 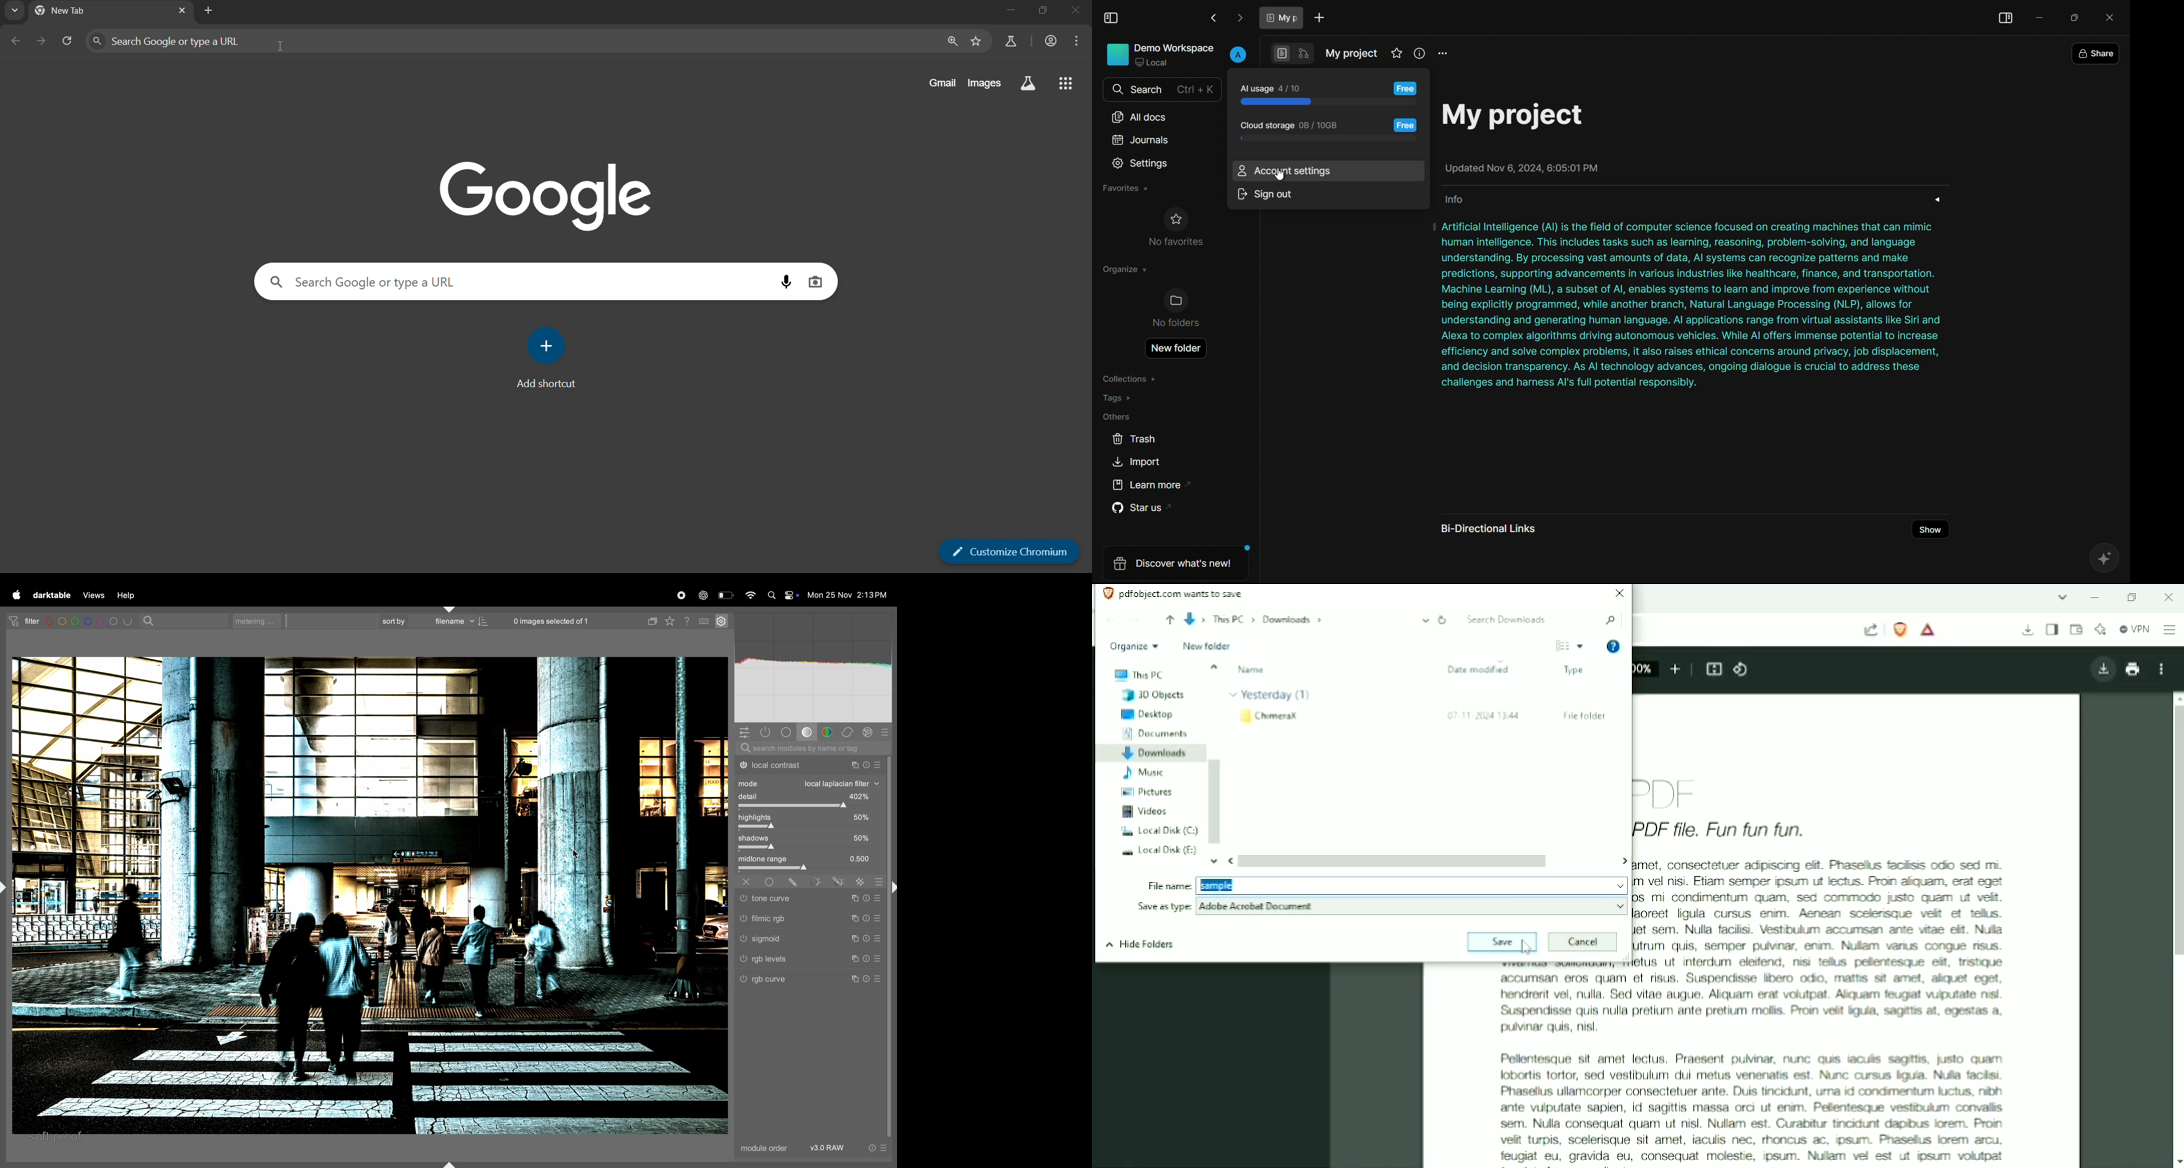 I want to click on zoom, so click(x=951, y=42).